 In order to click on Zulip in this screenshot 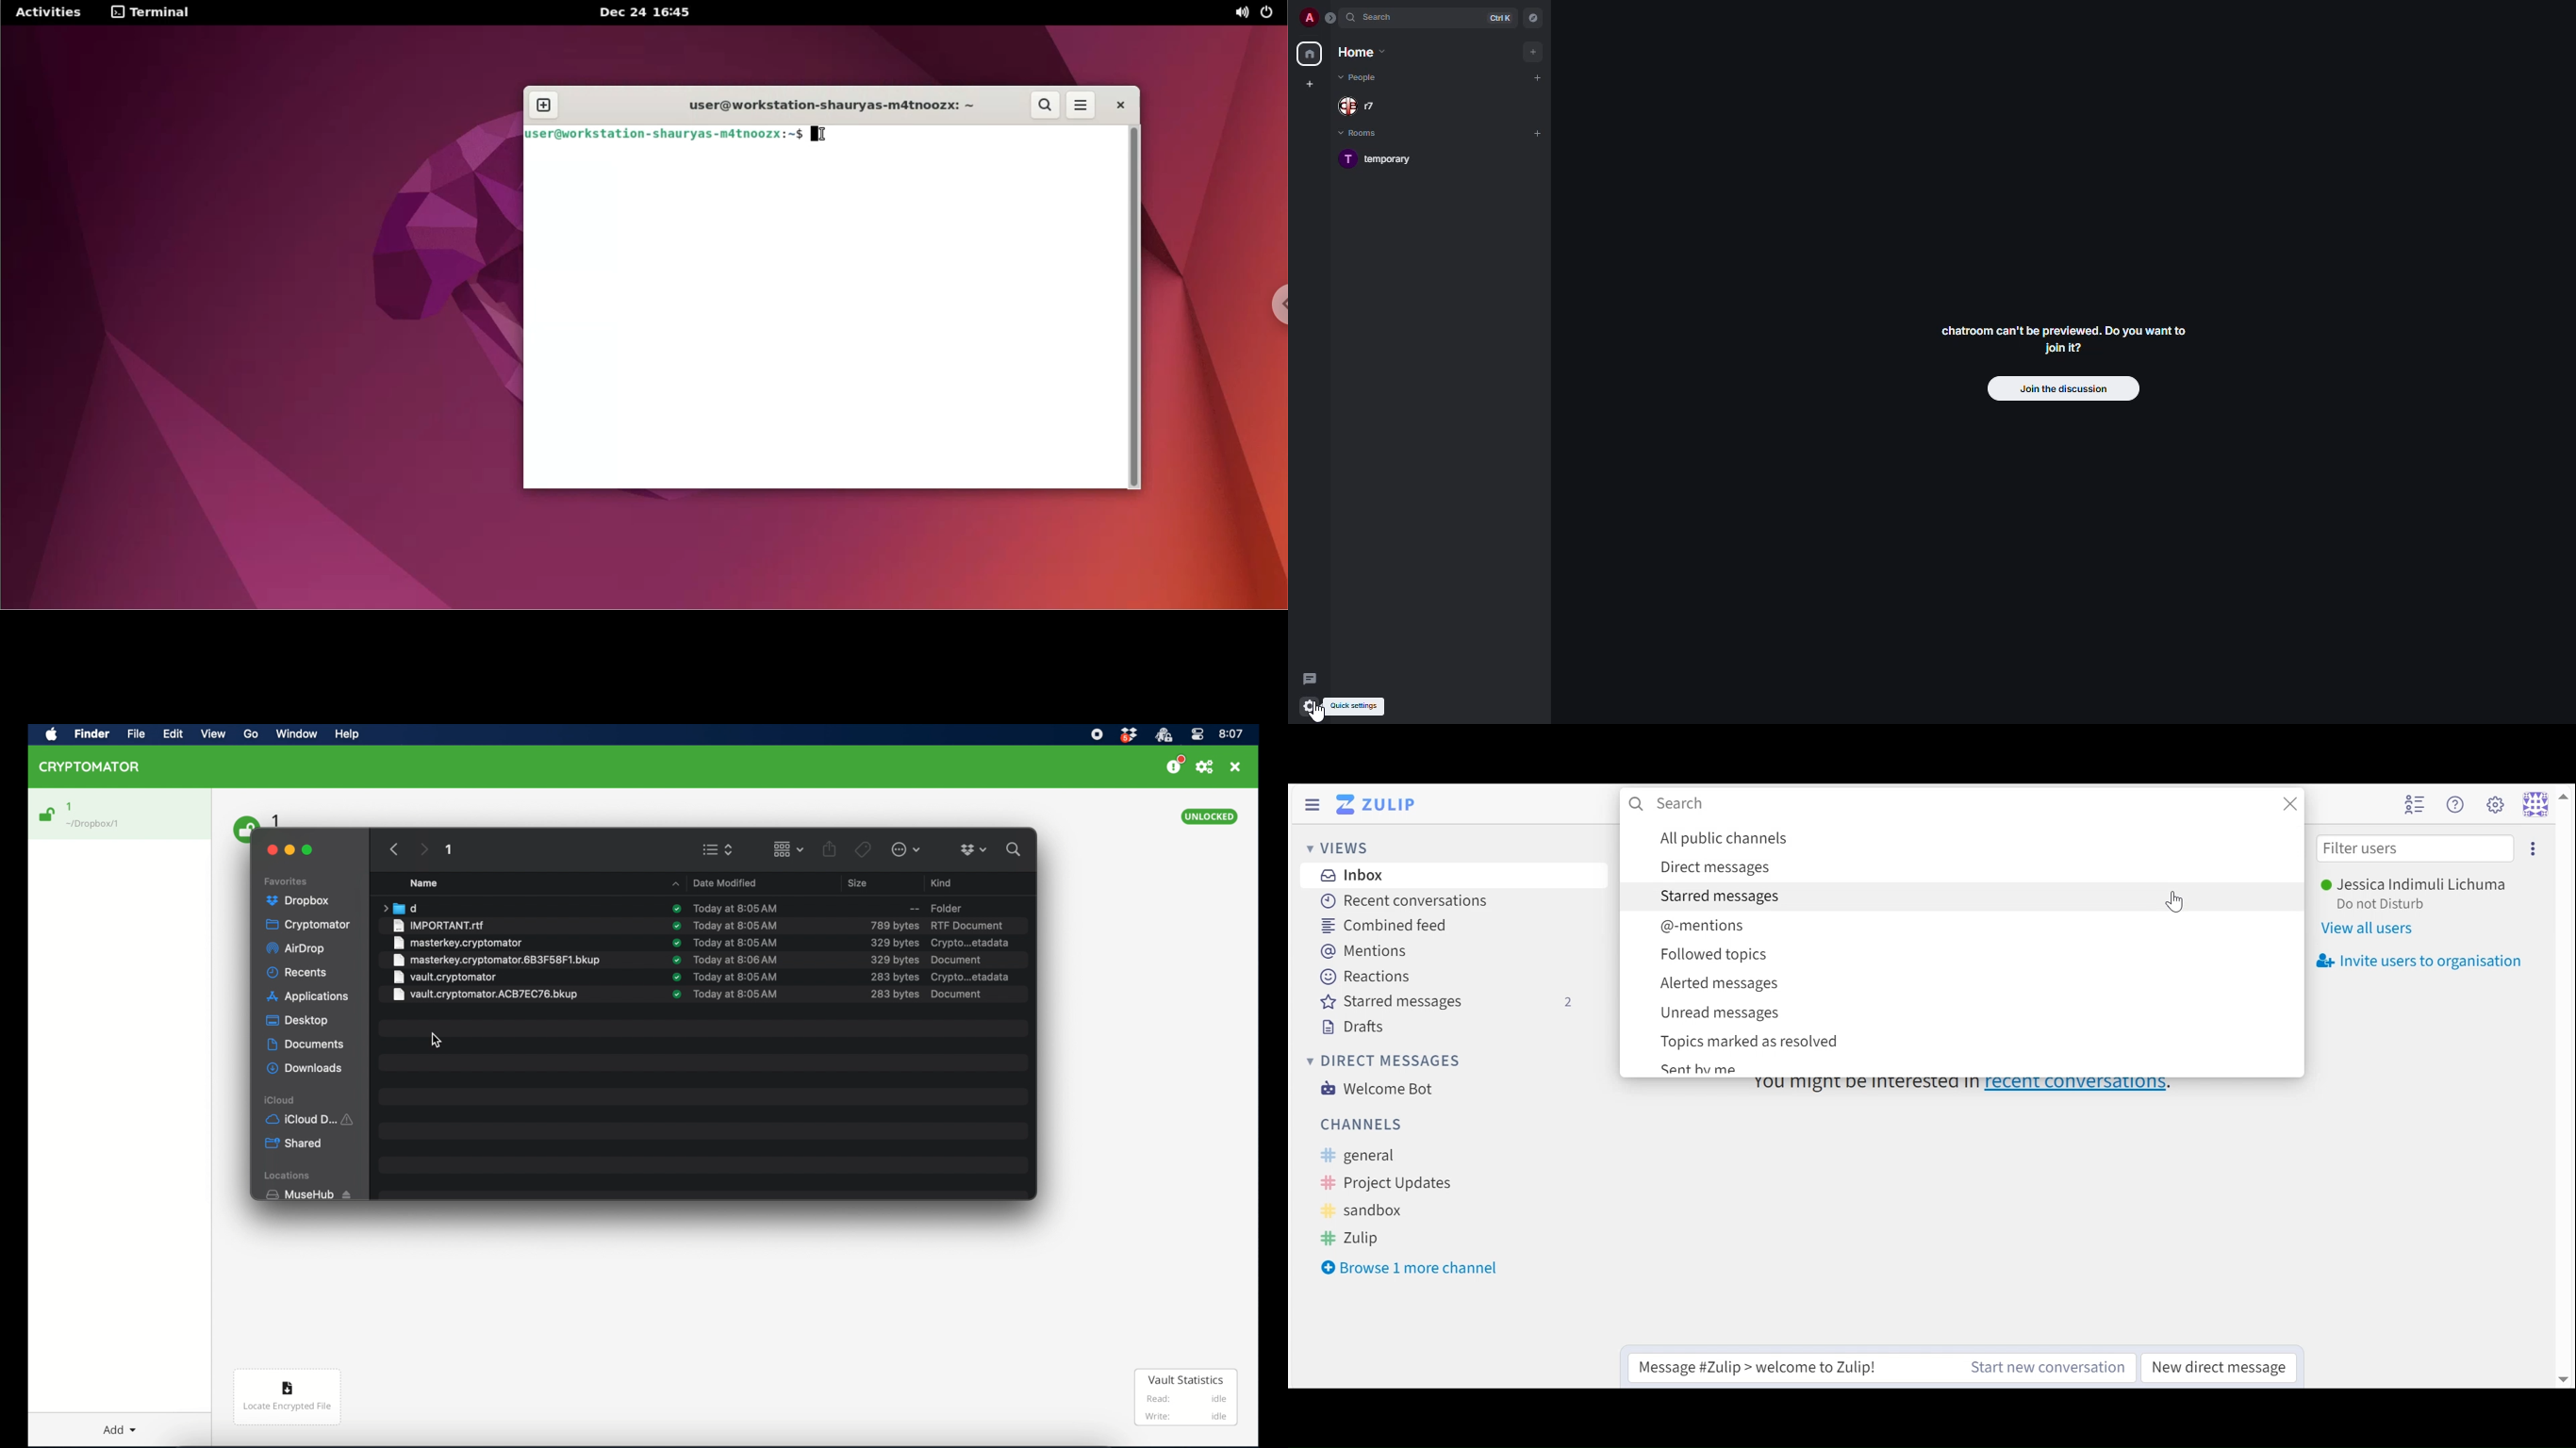, I will do `click(1369, 1235)`.